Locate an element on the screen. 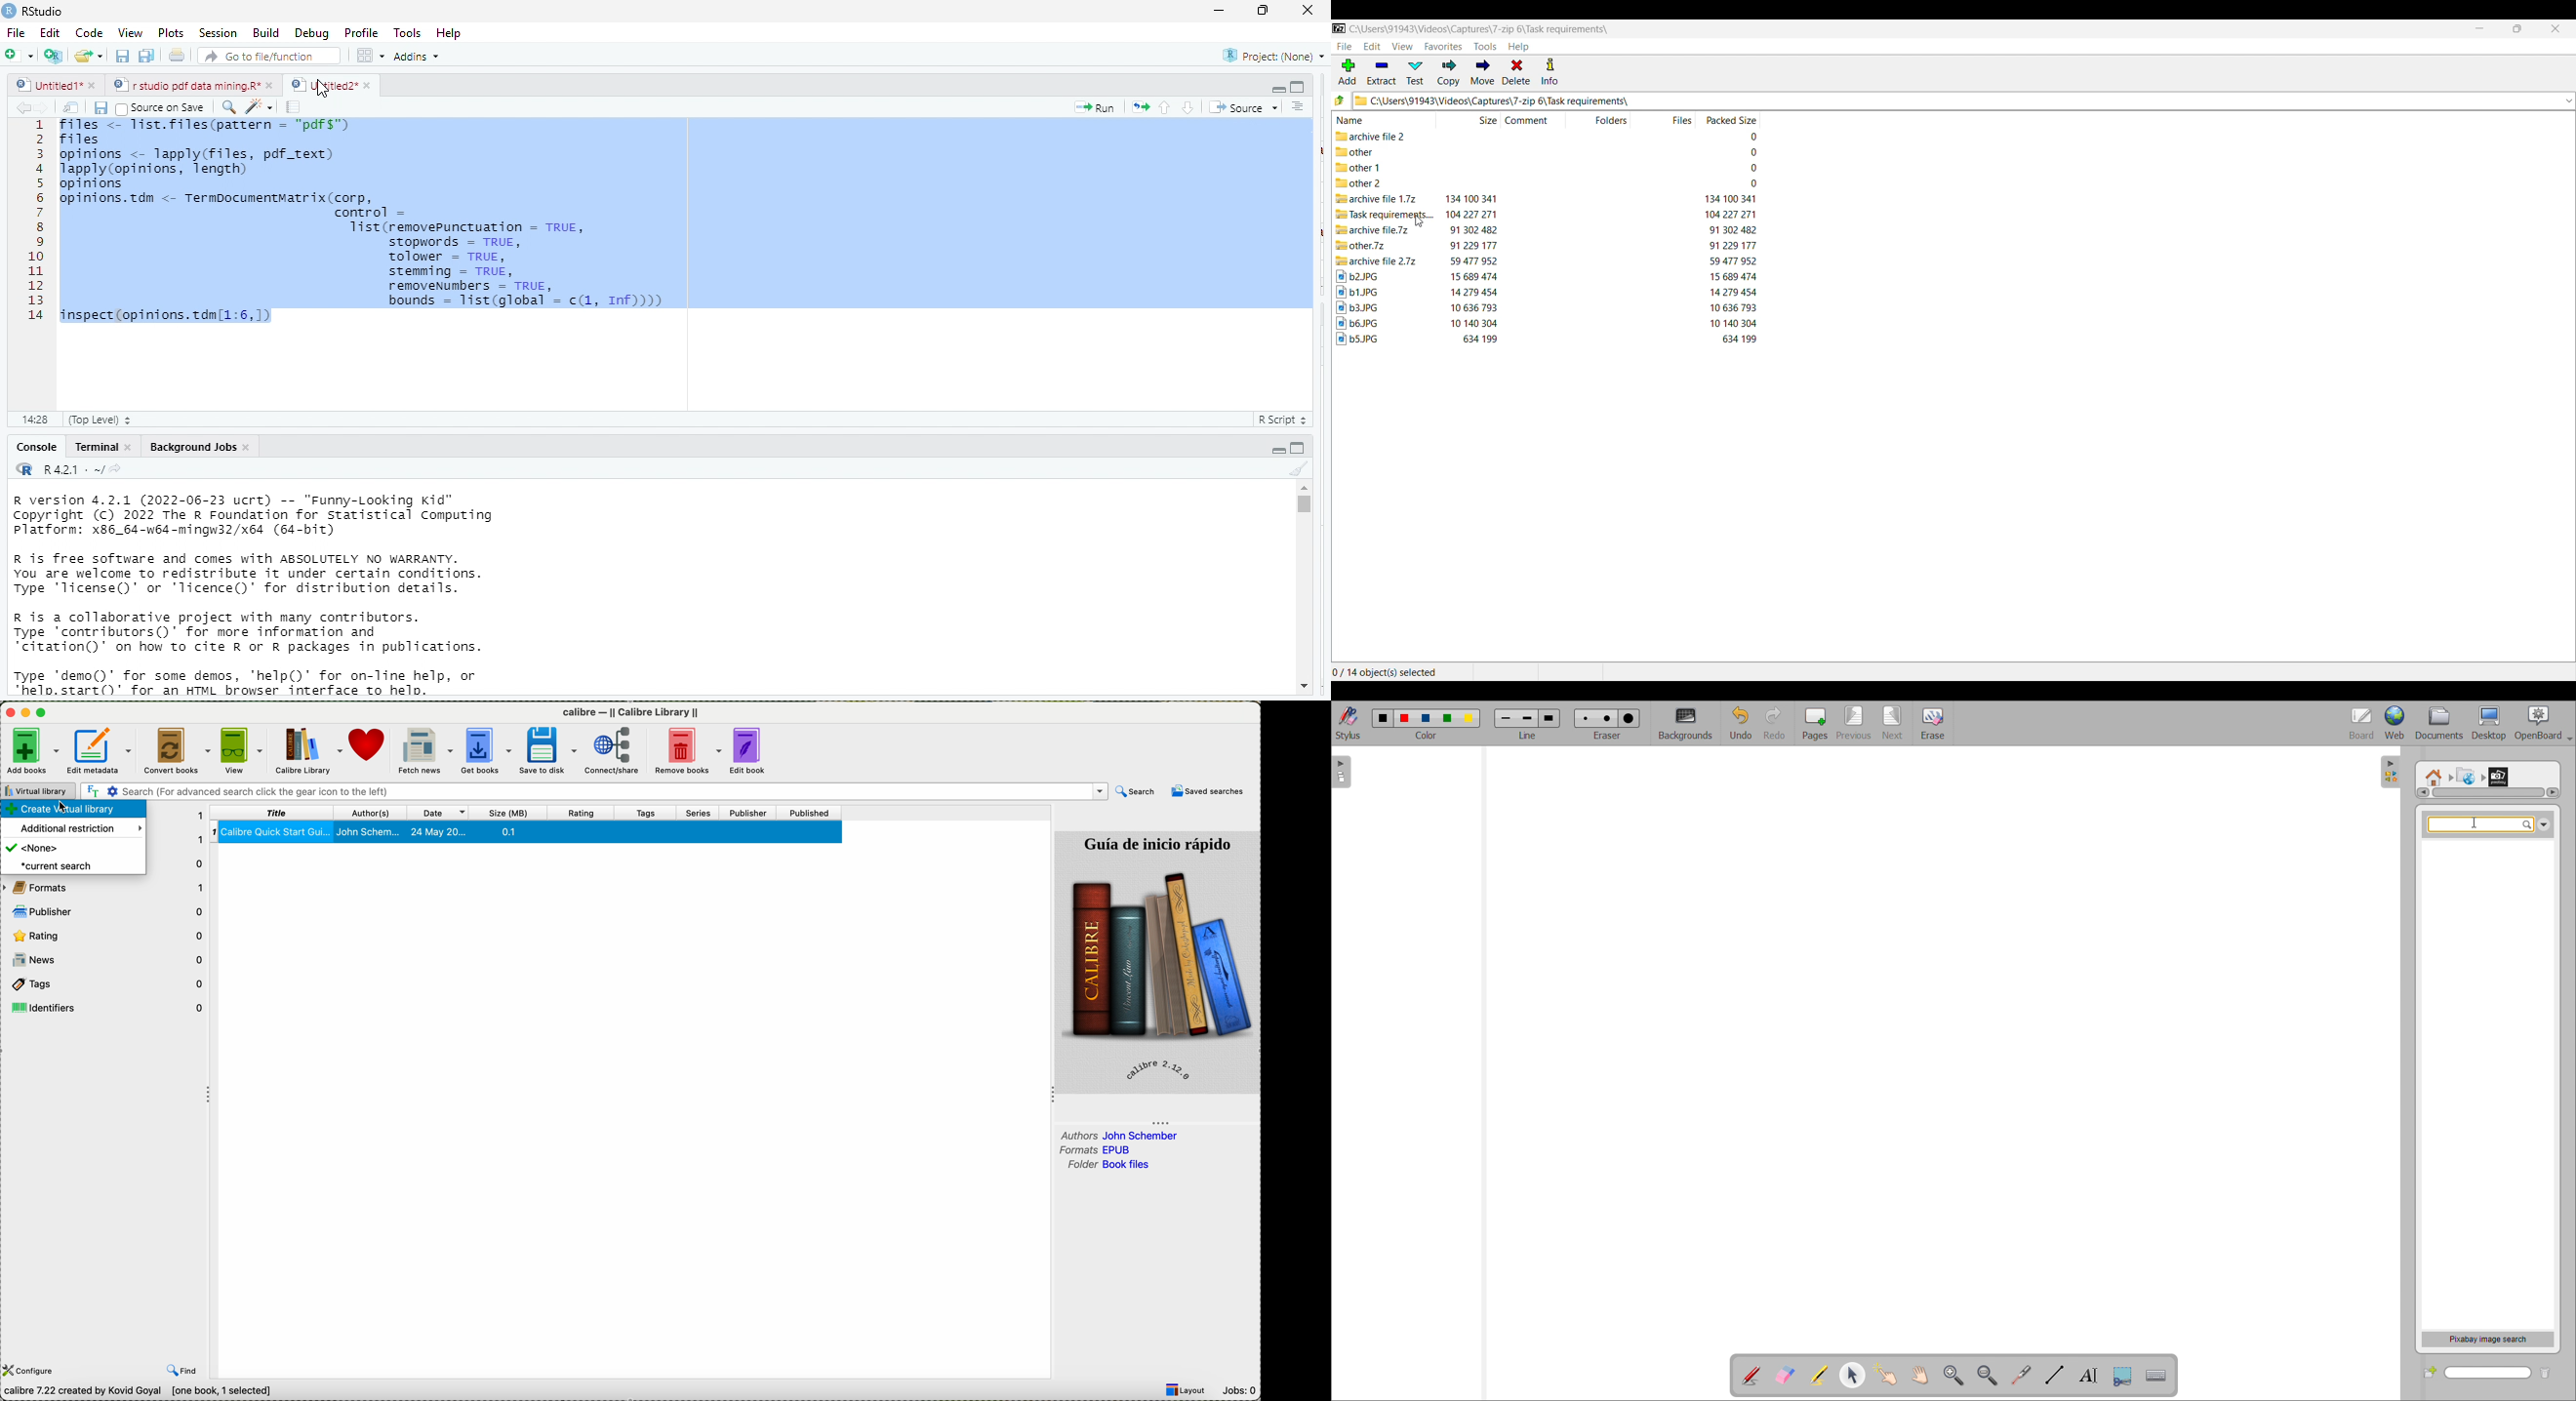 This screenshot has width=2576, height=1428. authors is located at coordinates (1120, 1134).